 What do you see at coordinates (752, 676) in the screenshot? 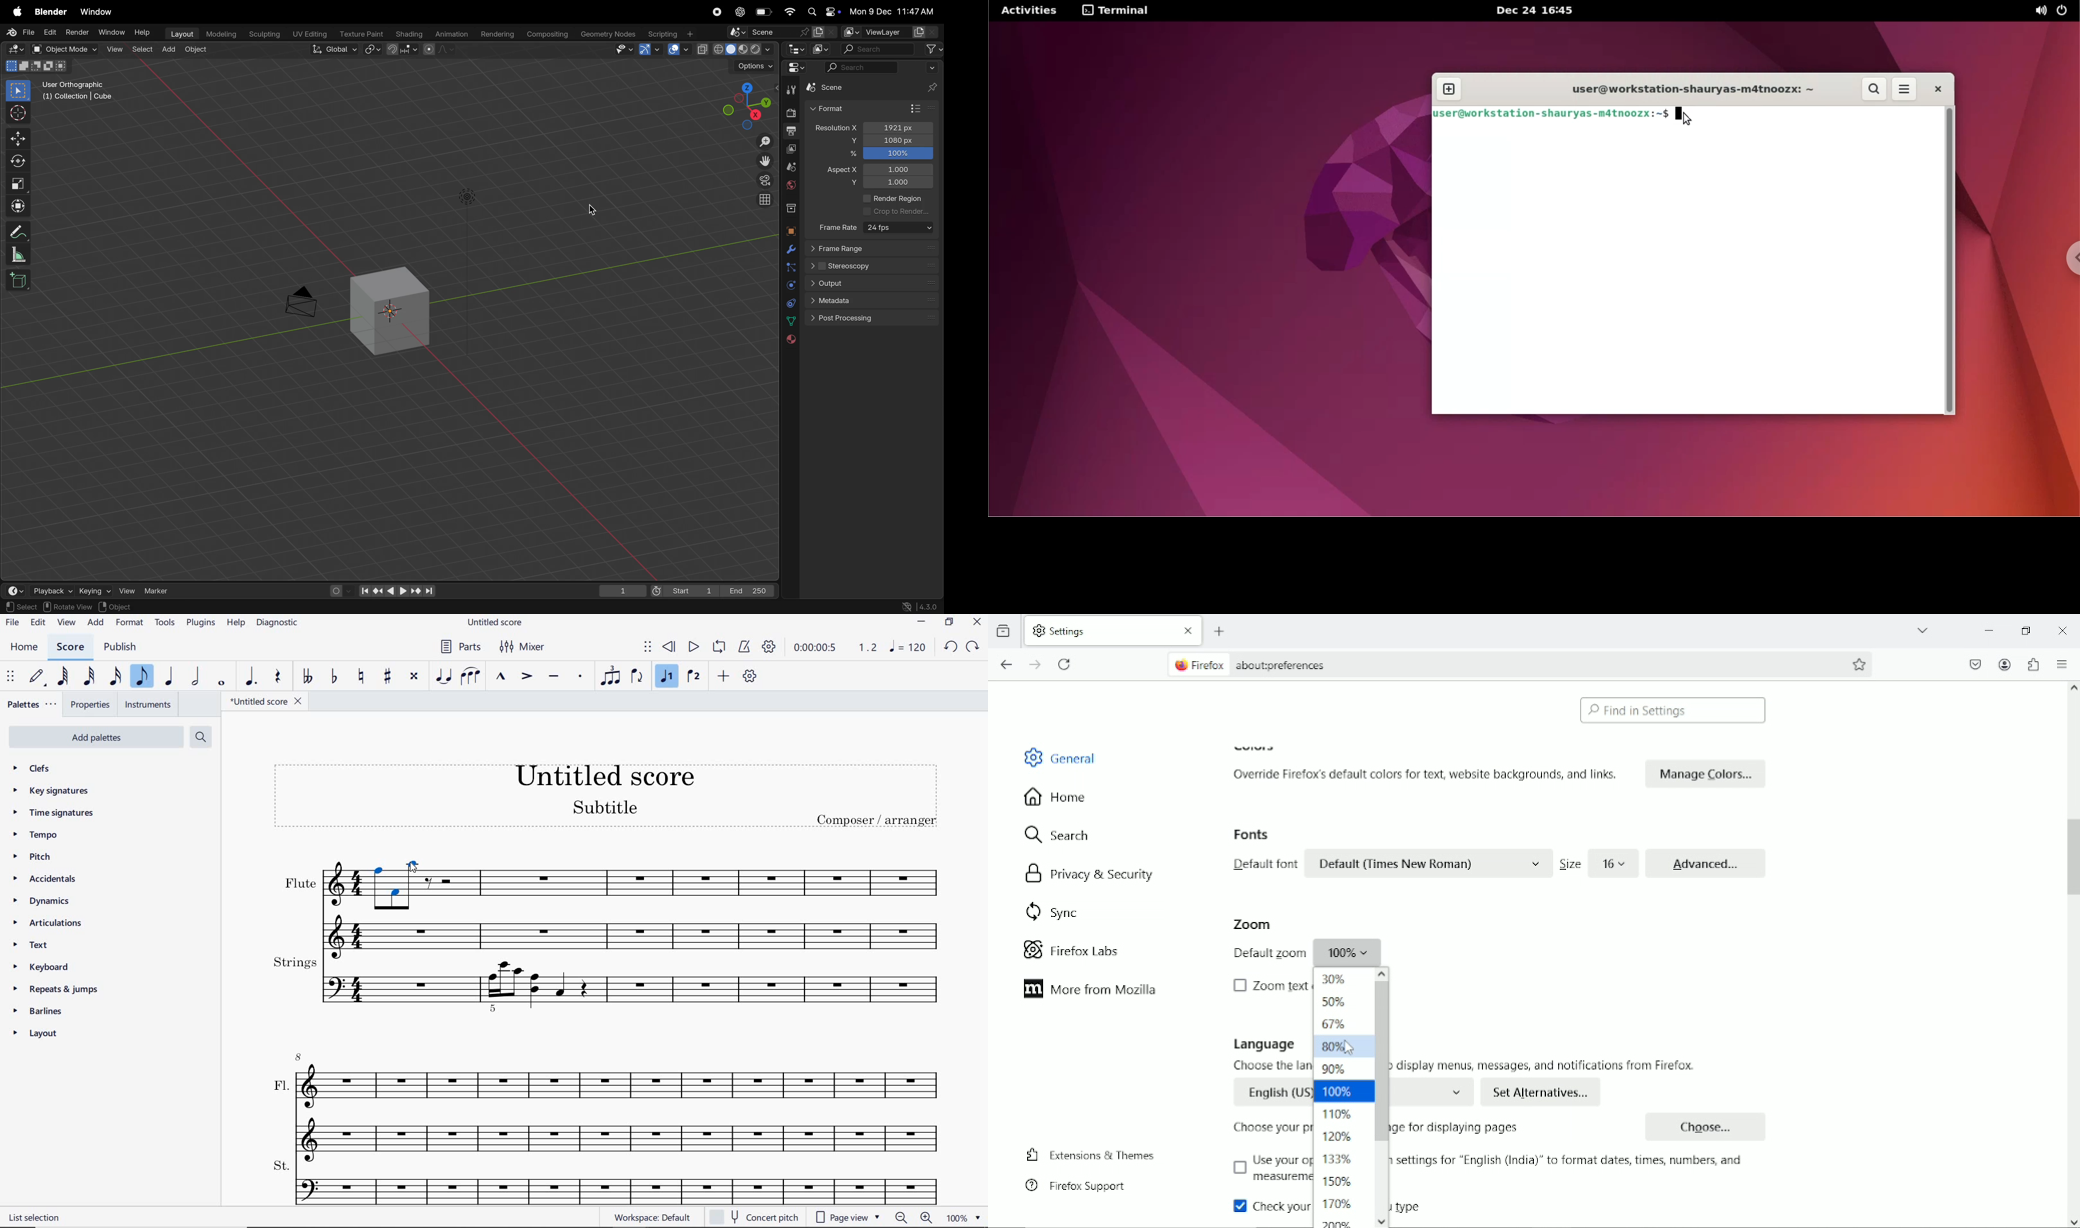
I see `CUSTOMIZE TOOLBAR` at bounding box center [752, 676].